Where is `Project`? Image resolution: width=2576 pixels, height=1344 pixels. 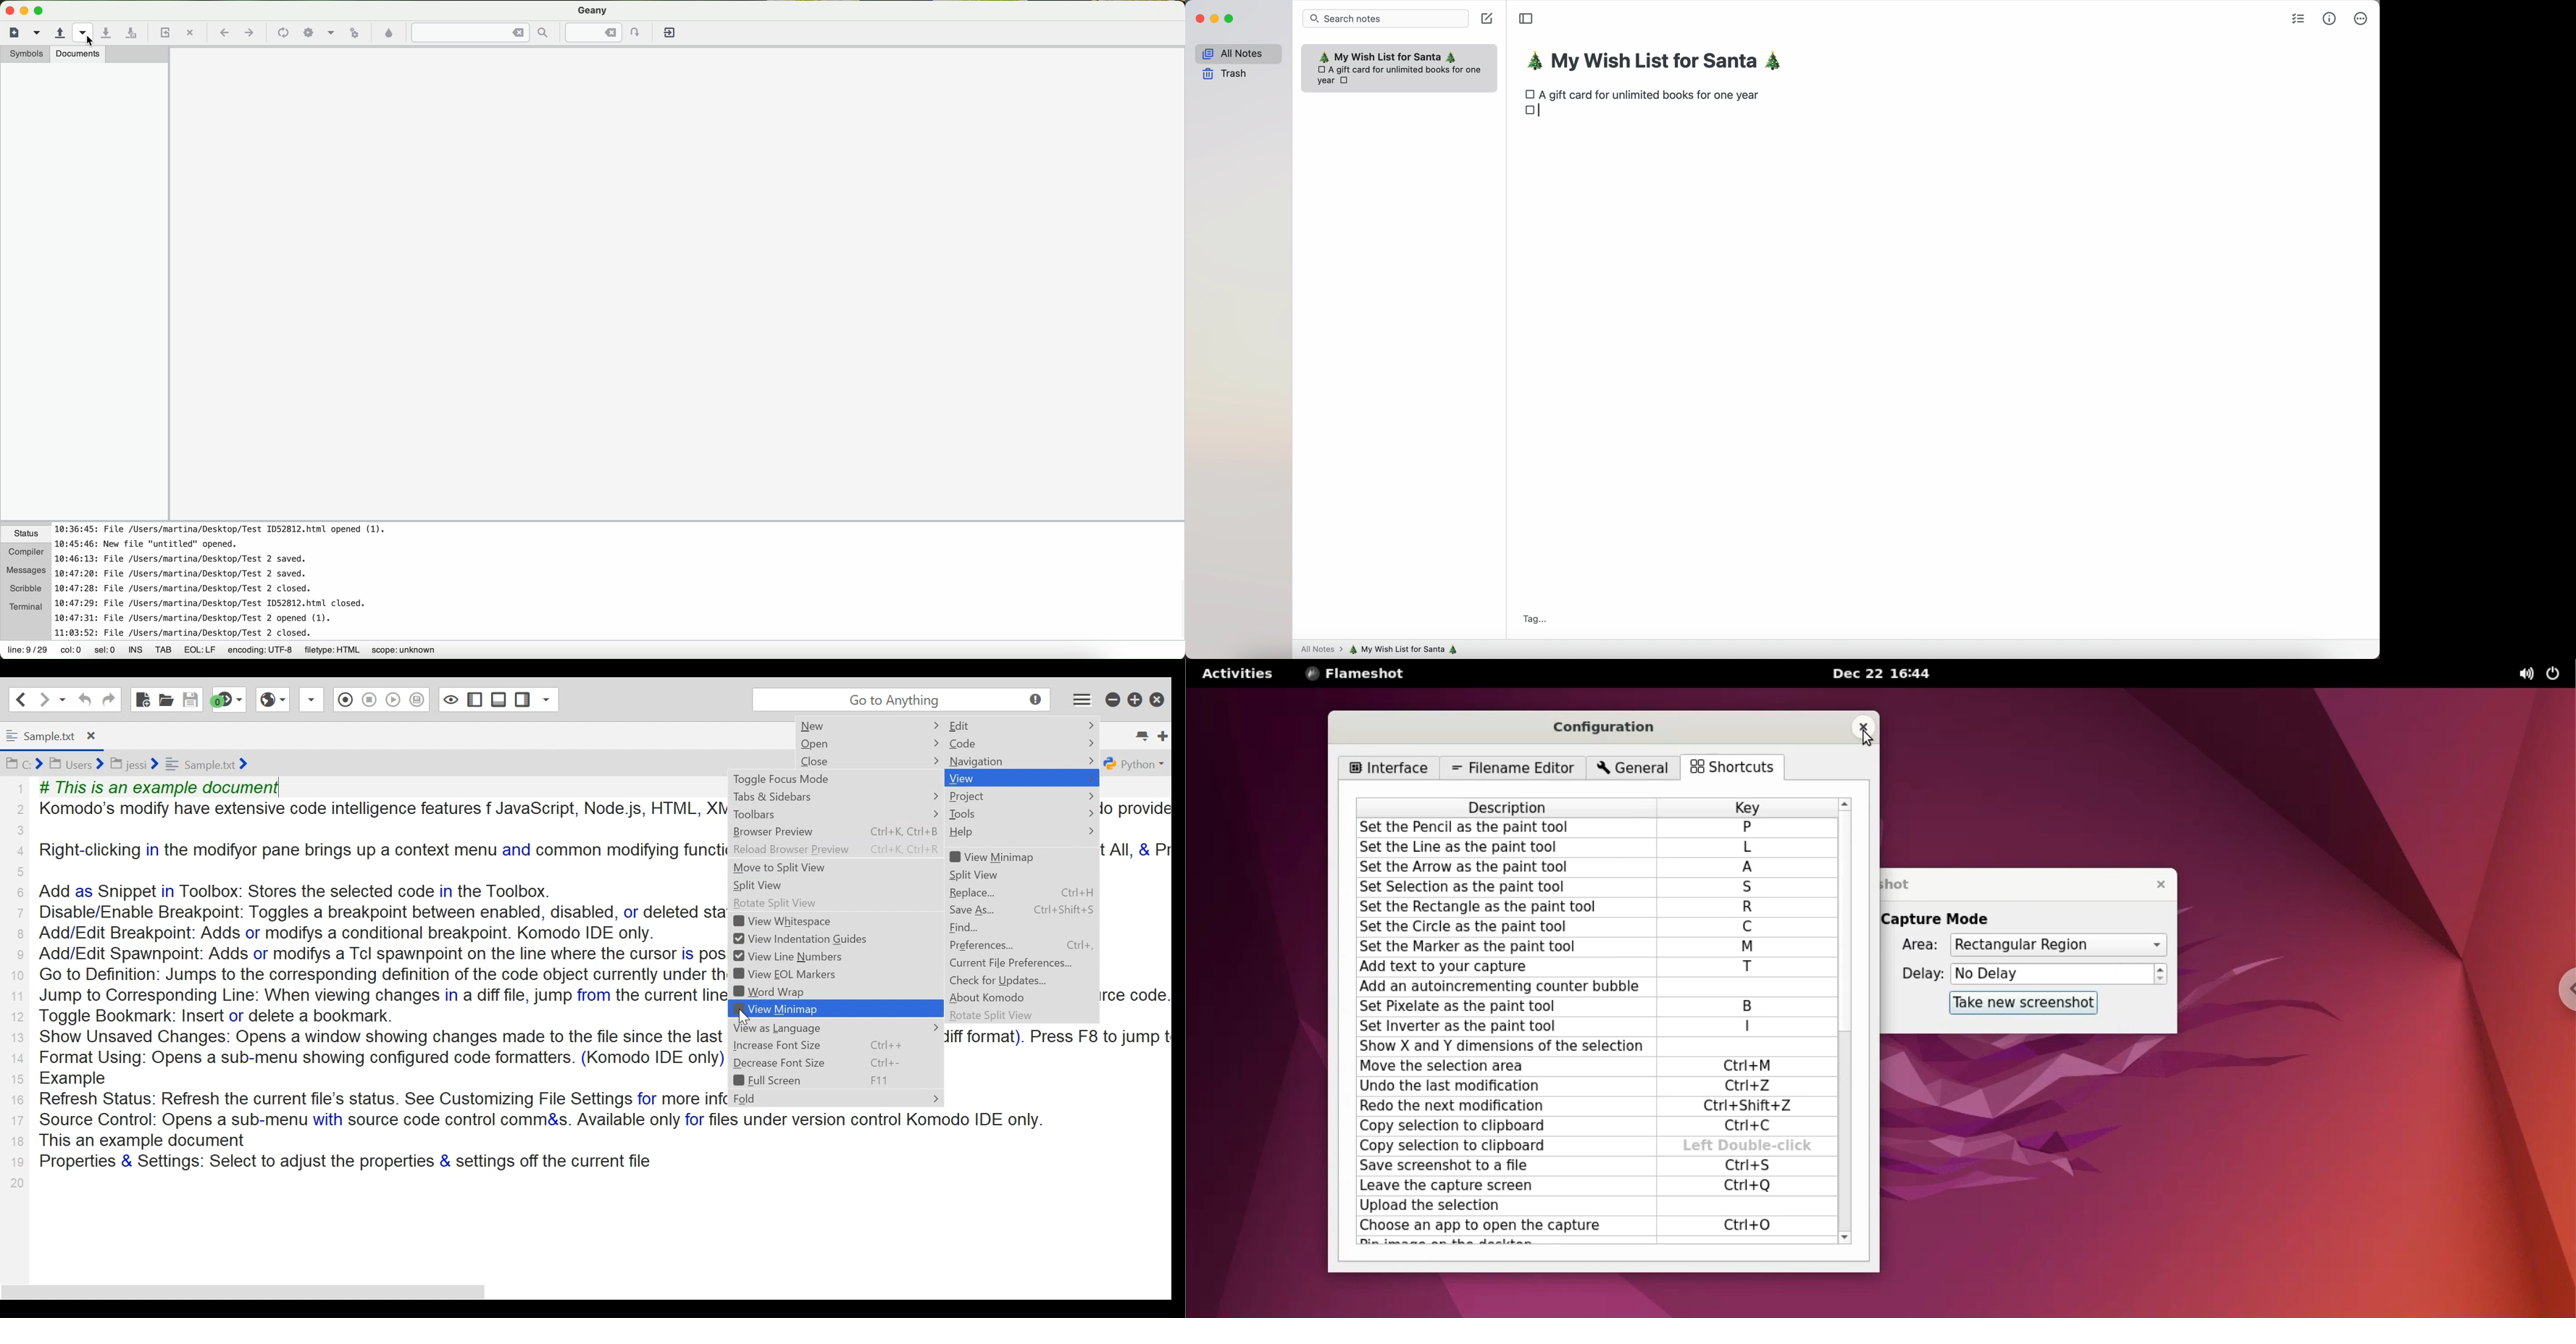 Project is located at coordinates (974, 796).